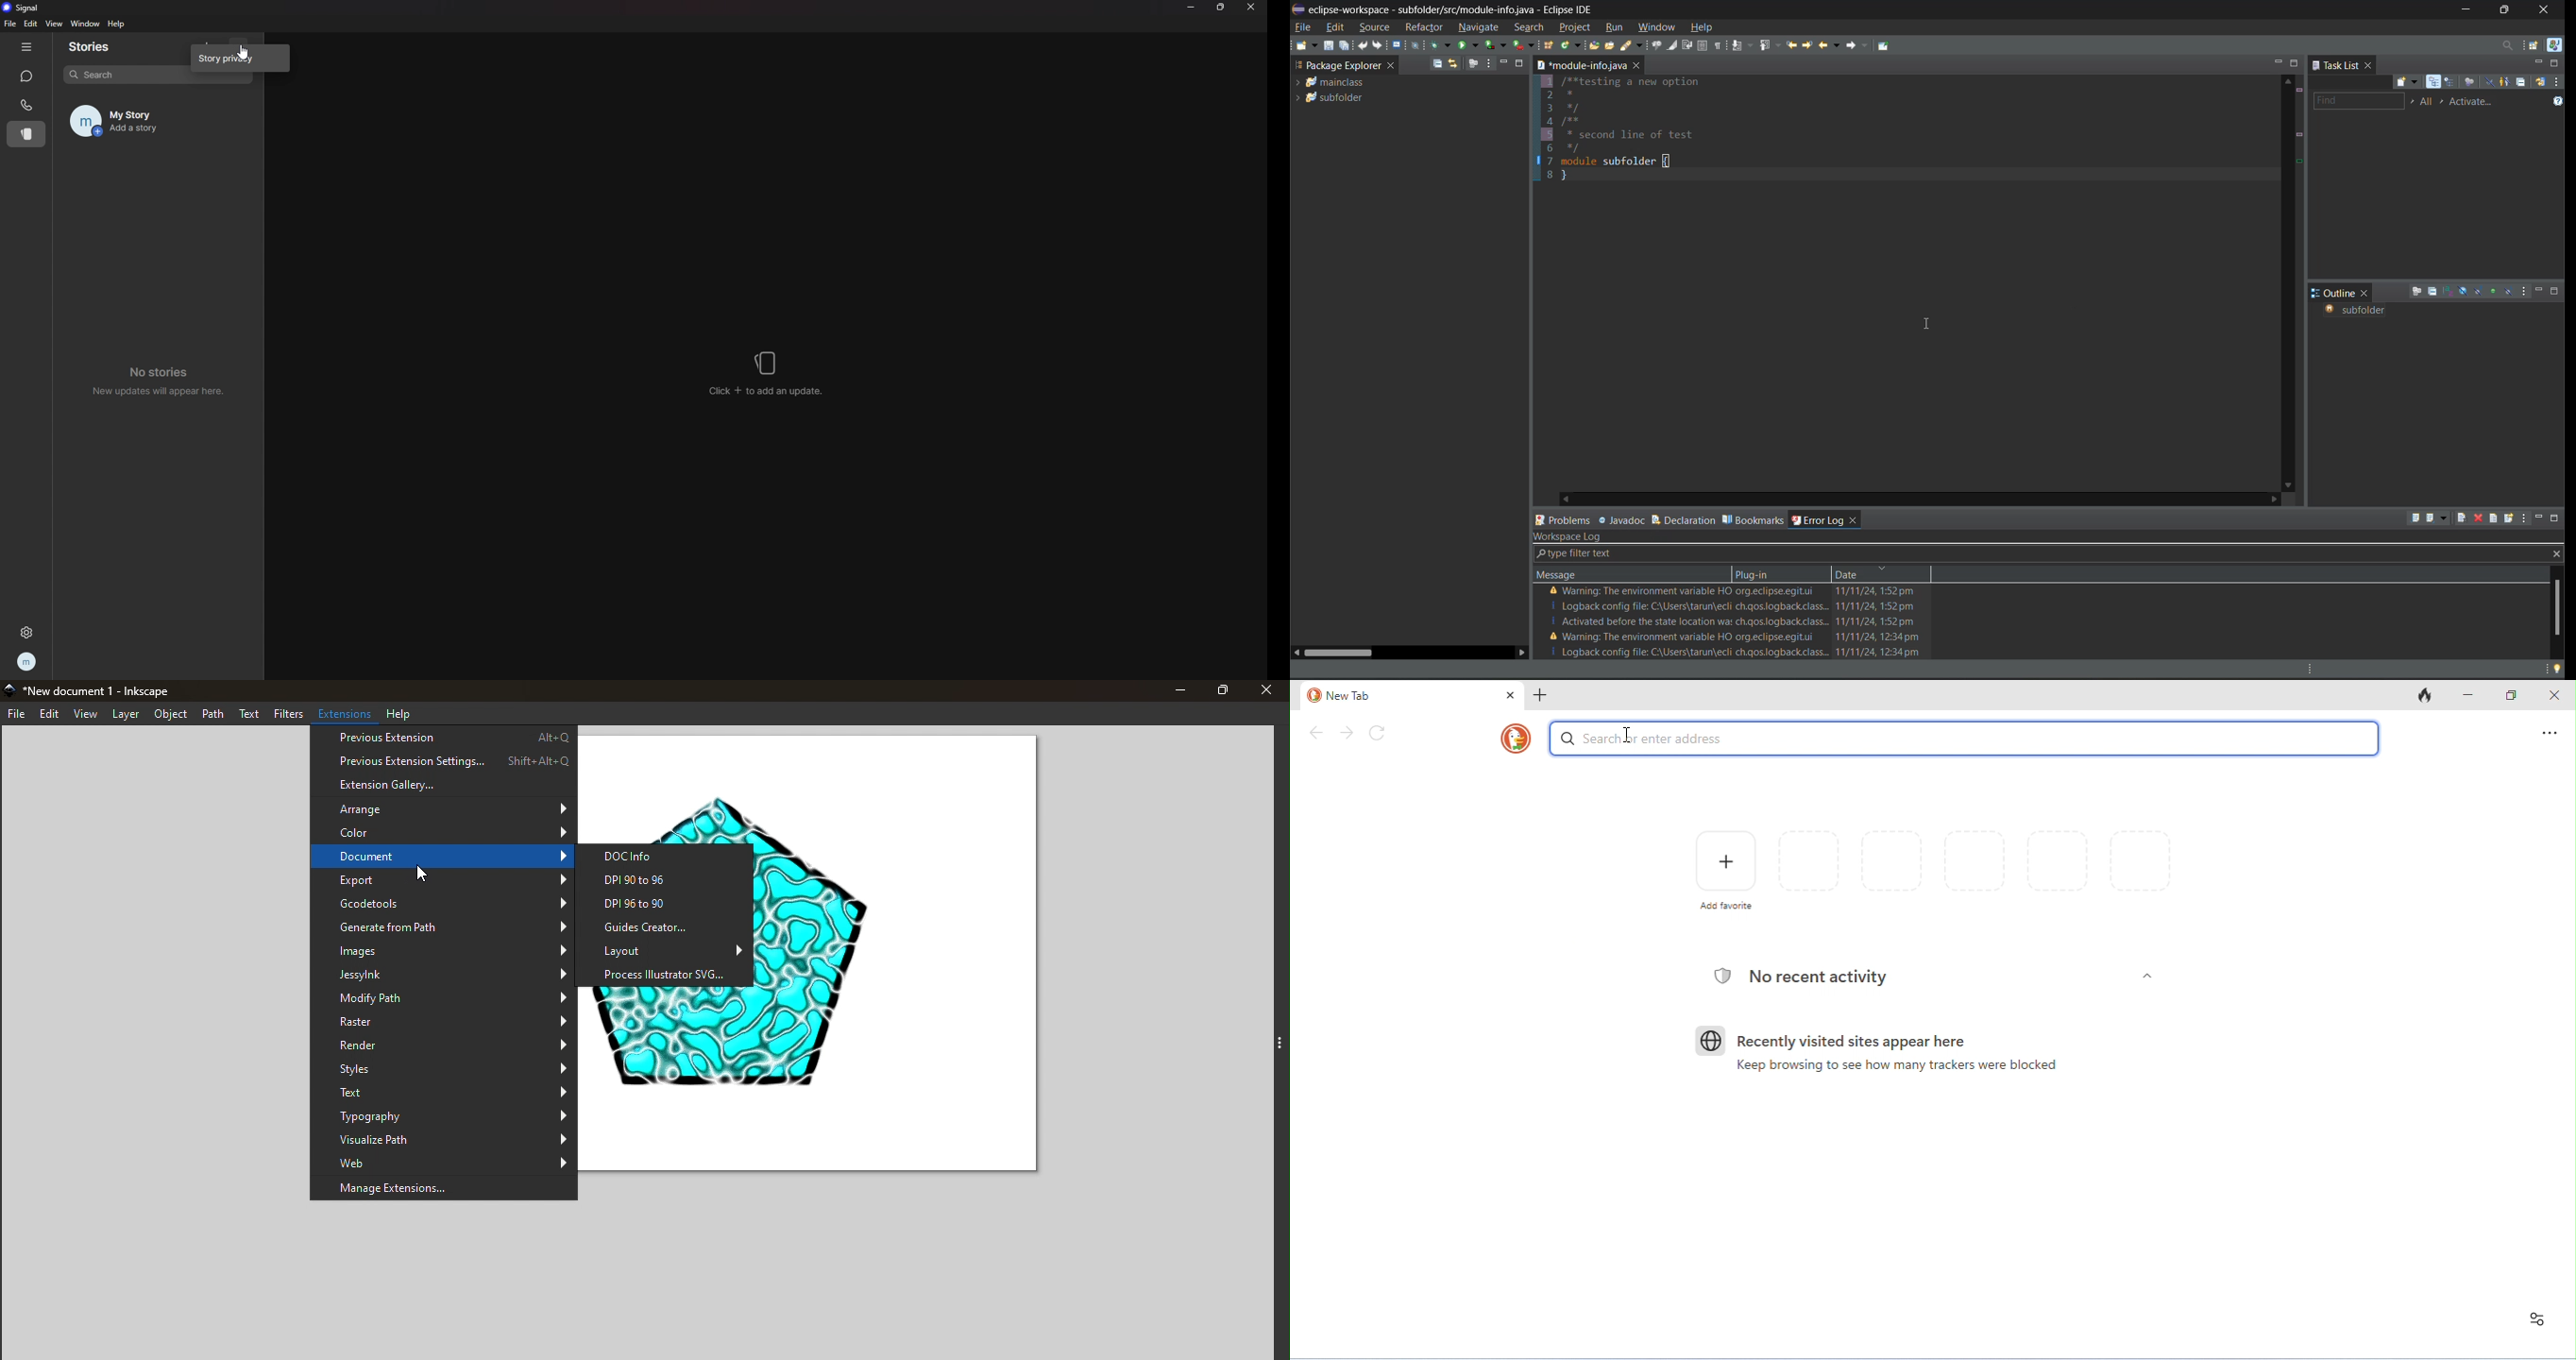 Image resolution: width=2576 pixels, height=1372 pixels. Describe the element at coordinates (1459, 8) in the screenshot. I see `» eclipse-workspace - subfolder/src/module-info.java - Eclipse IDE` at that location.